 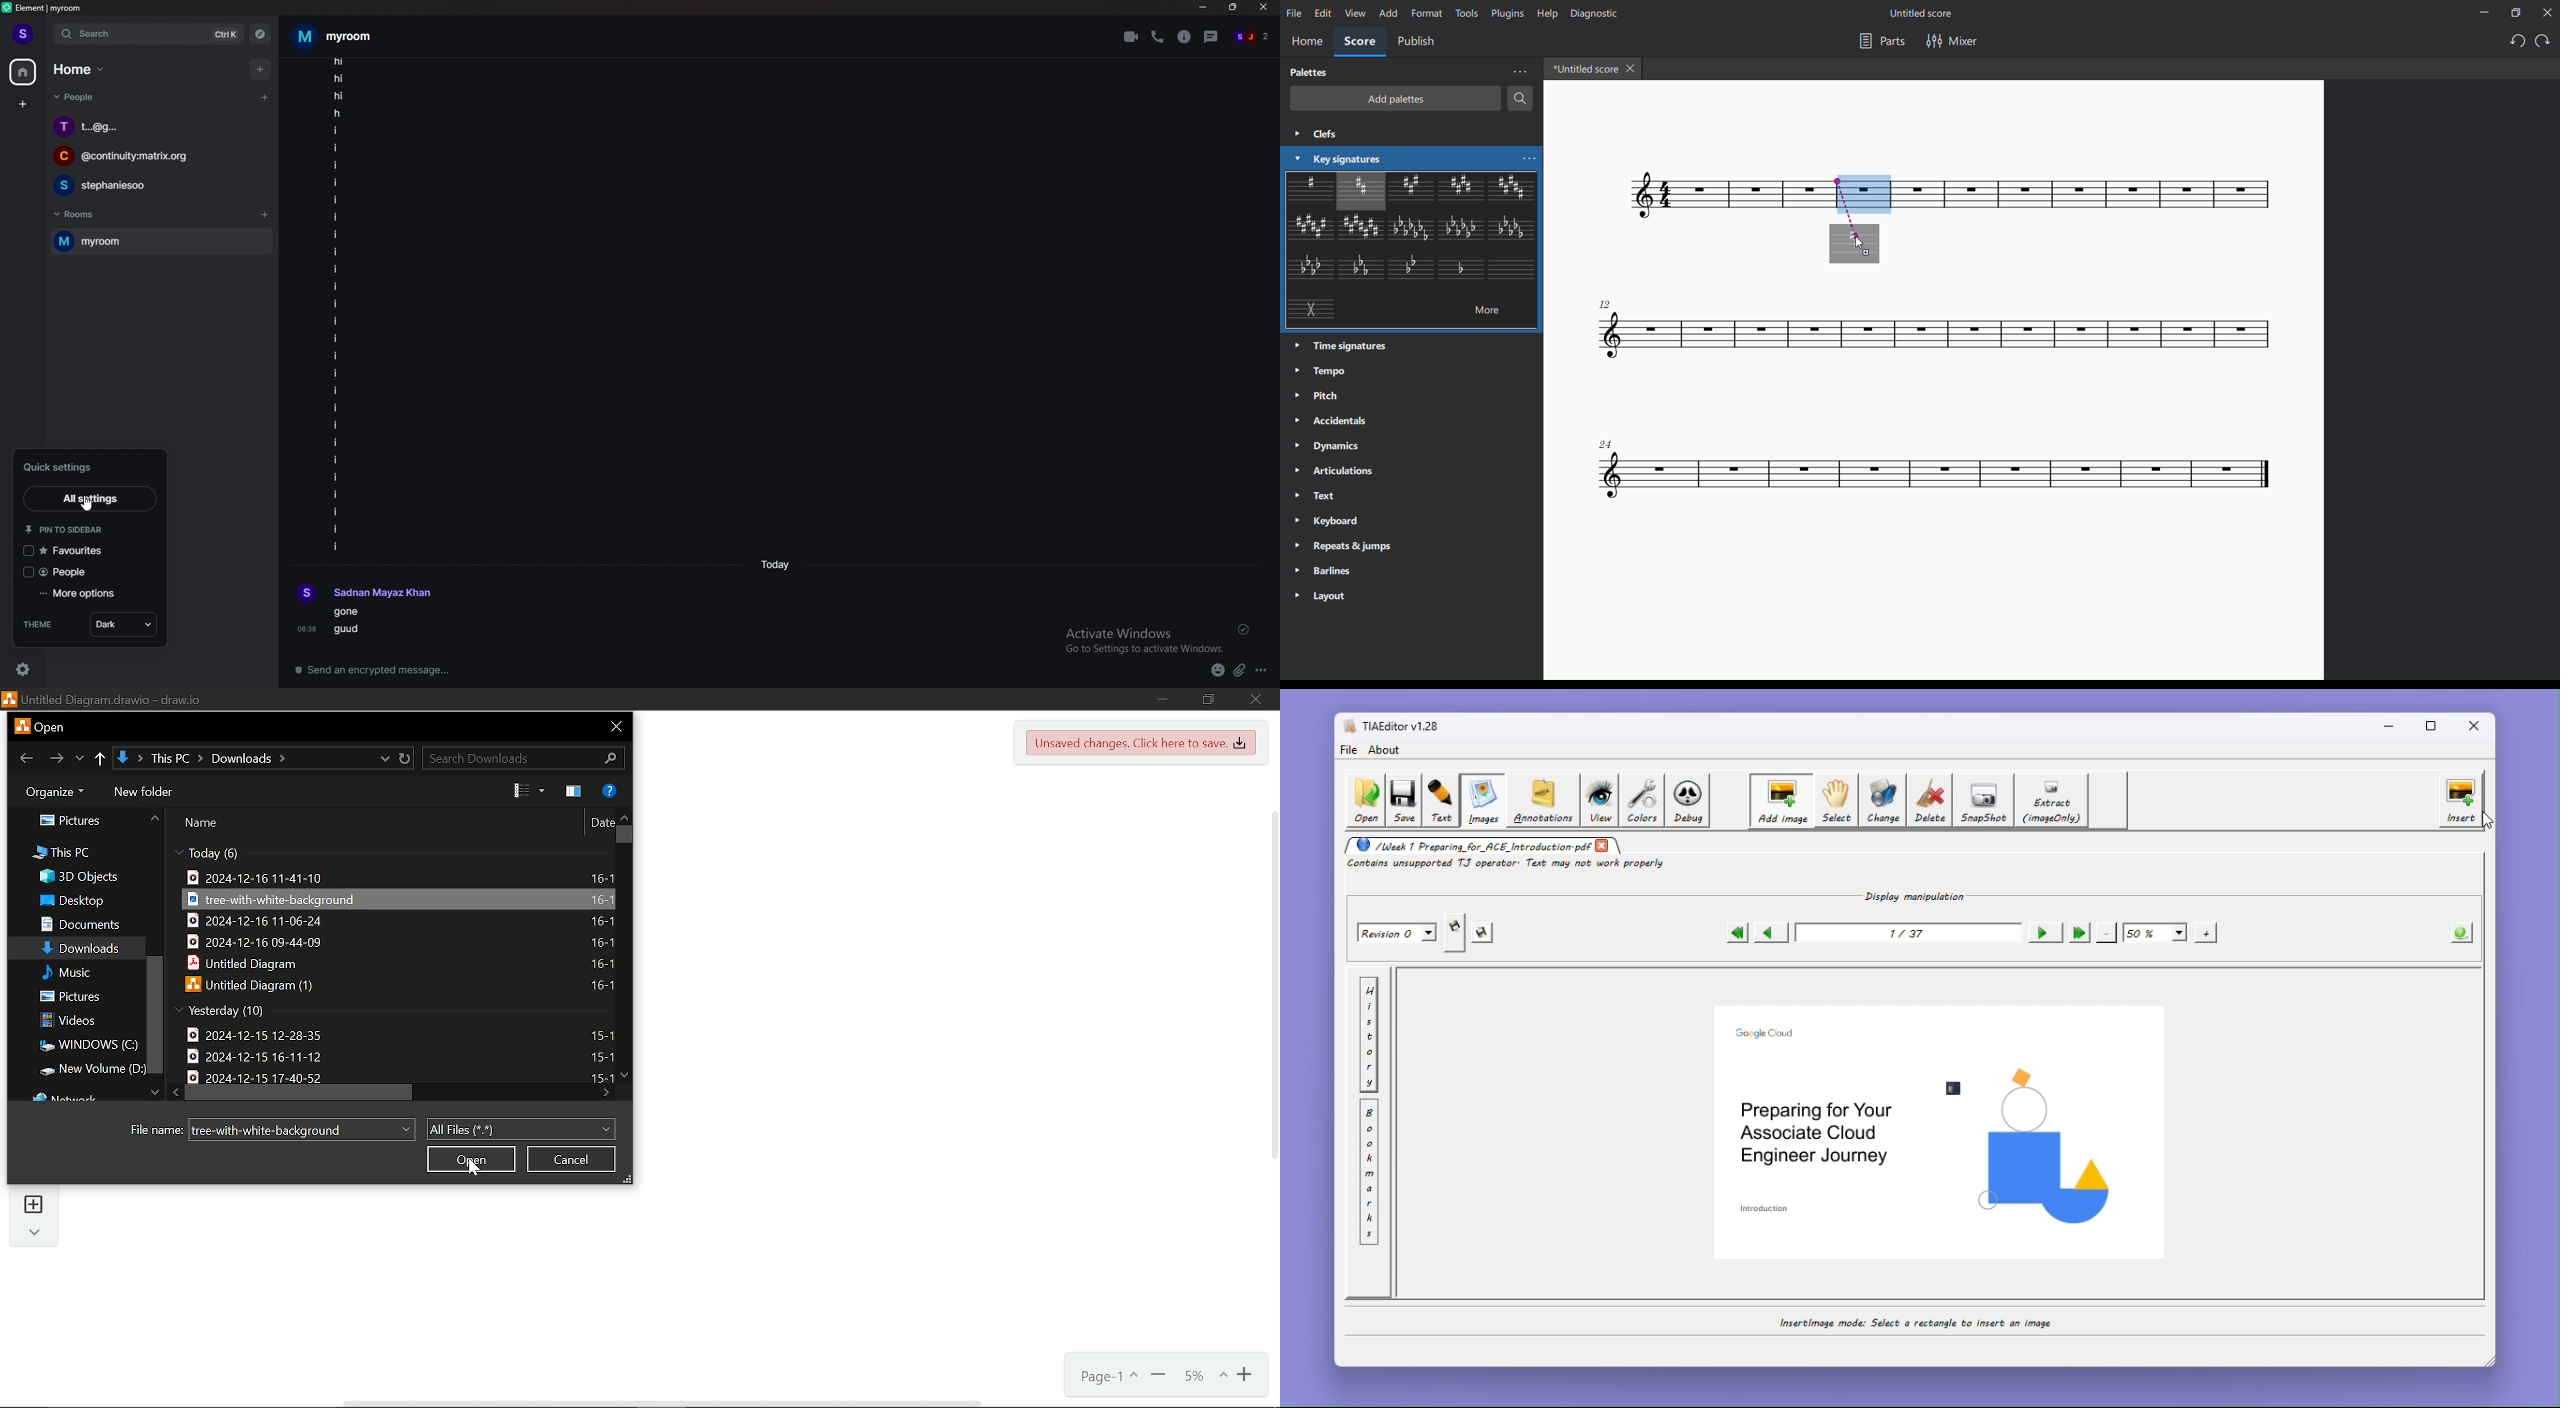 I want to click on all settings, so click(x=89, y=499).